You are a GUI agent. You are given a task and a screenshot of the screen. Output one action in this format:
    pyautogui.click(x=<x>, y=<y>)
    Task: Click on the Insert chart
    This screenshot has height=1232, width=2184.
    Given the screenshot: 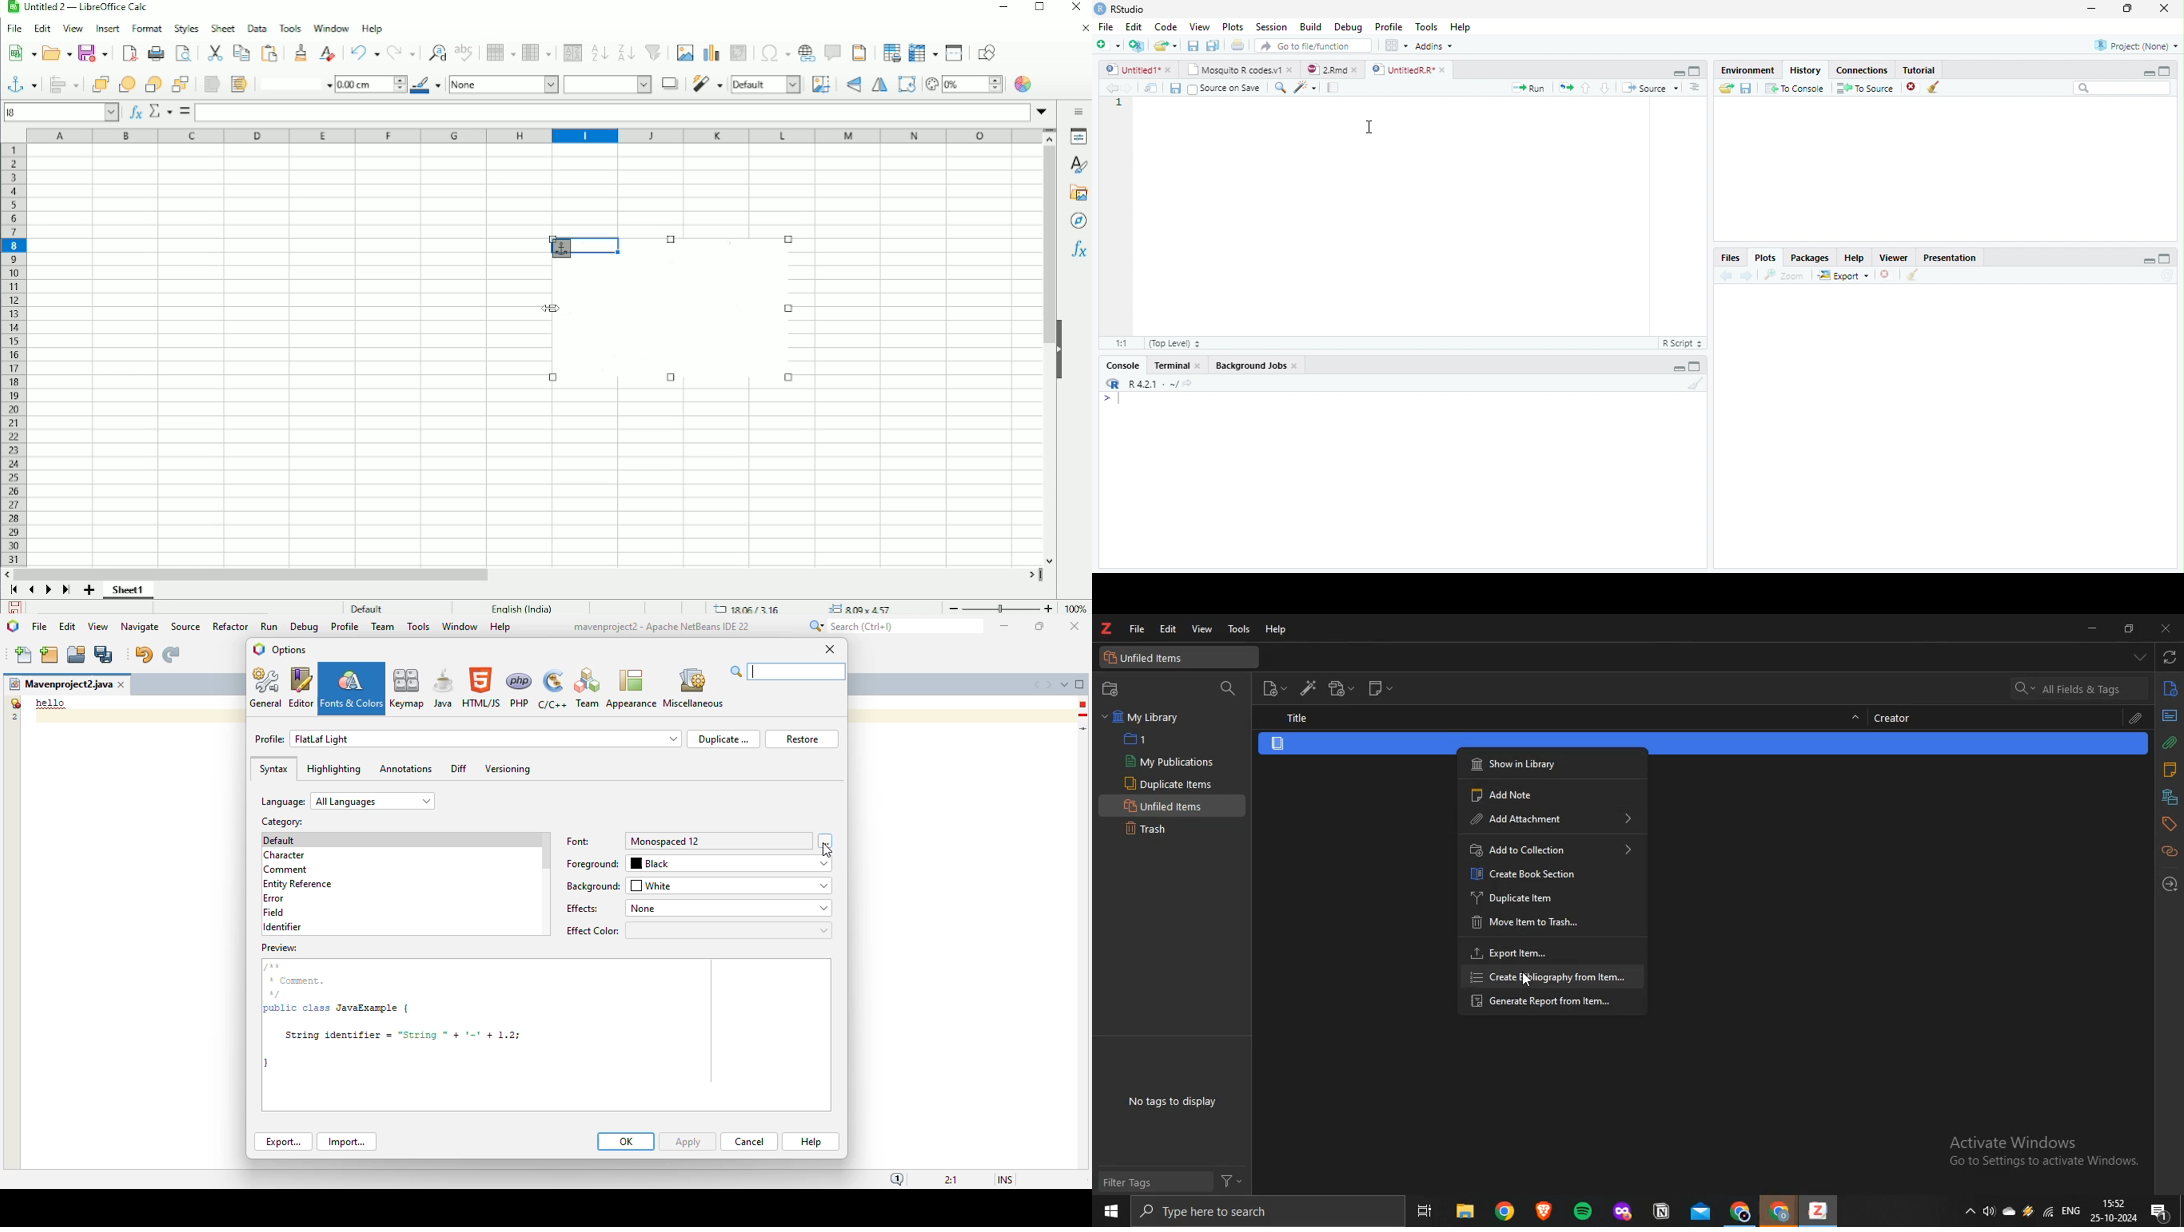 What is the action you would take?
    pyautogui.click(x=710, y=52)
    